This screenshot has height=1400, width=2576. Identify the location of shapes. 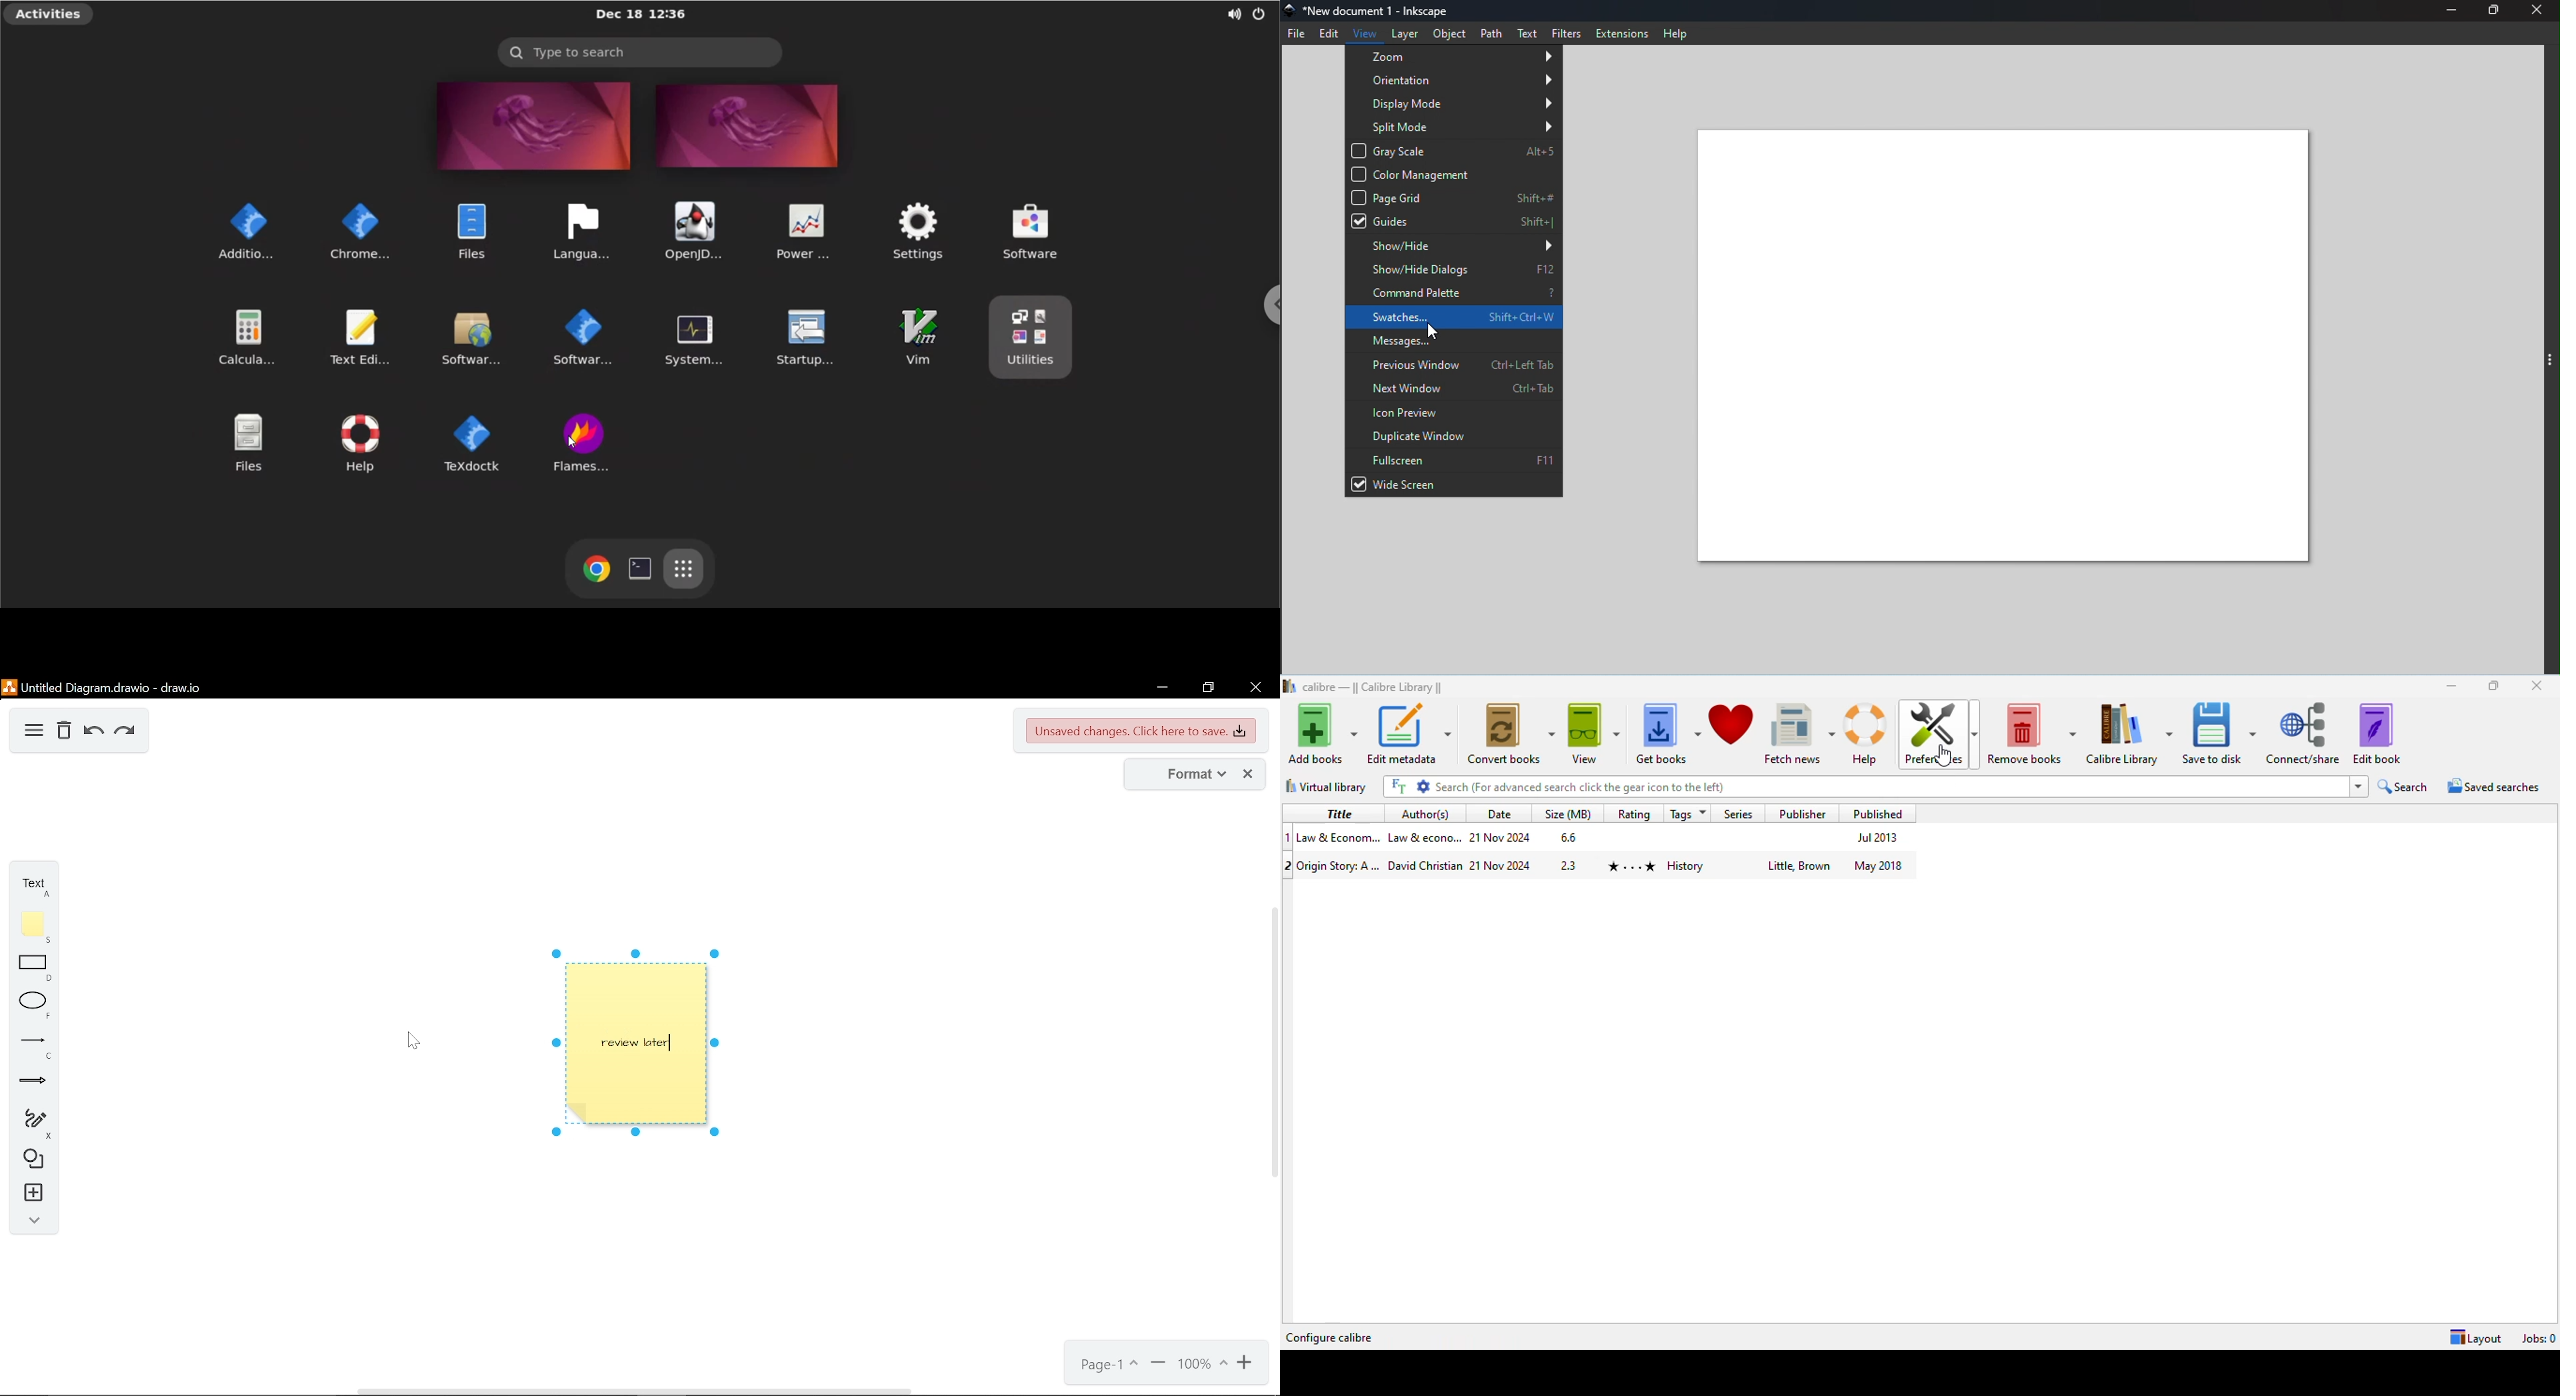
(30, 1161).